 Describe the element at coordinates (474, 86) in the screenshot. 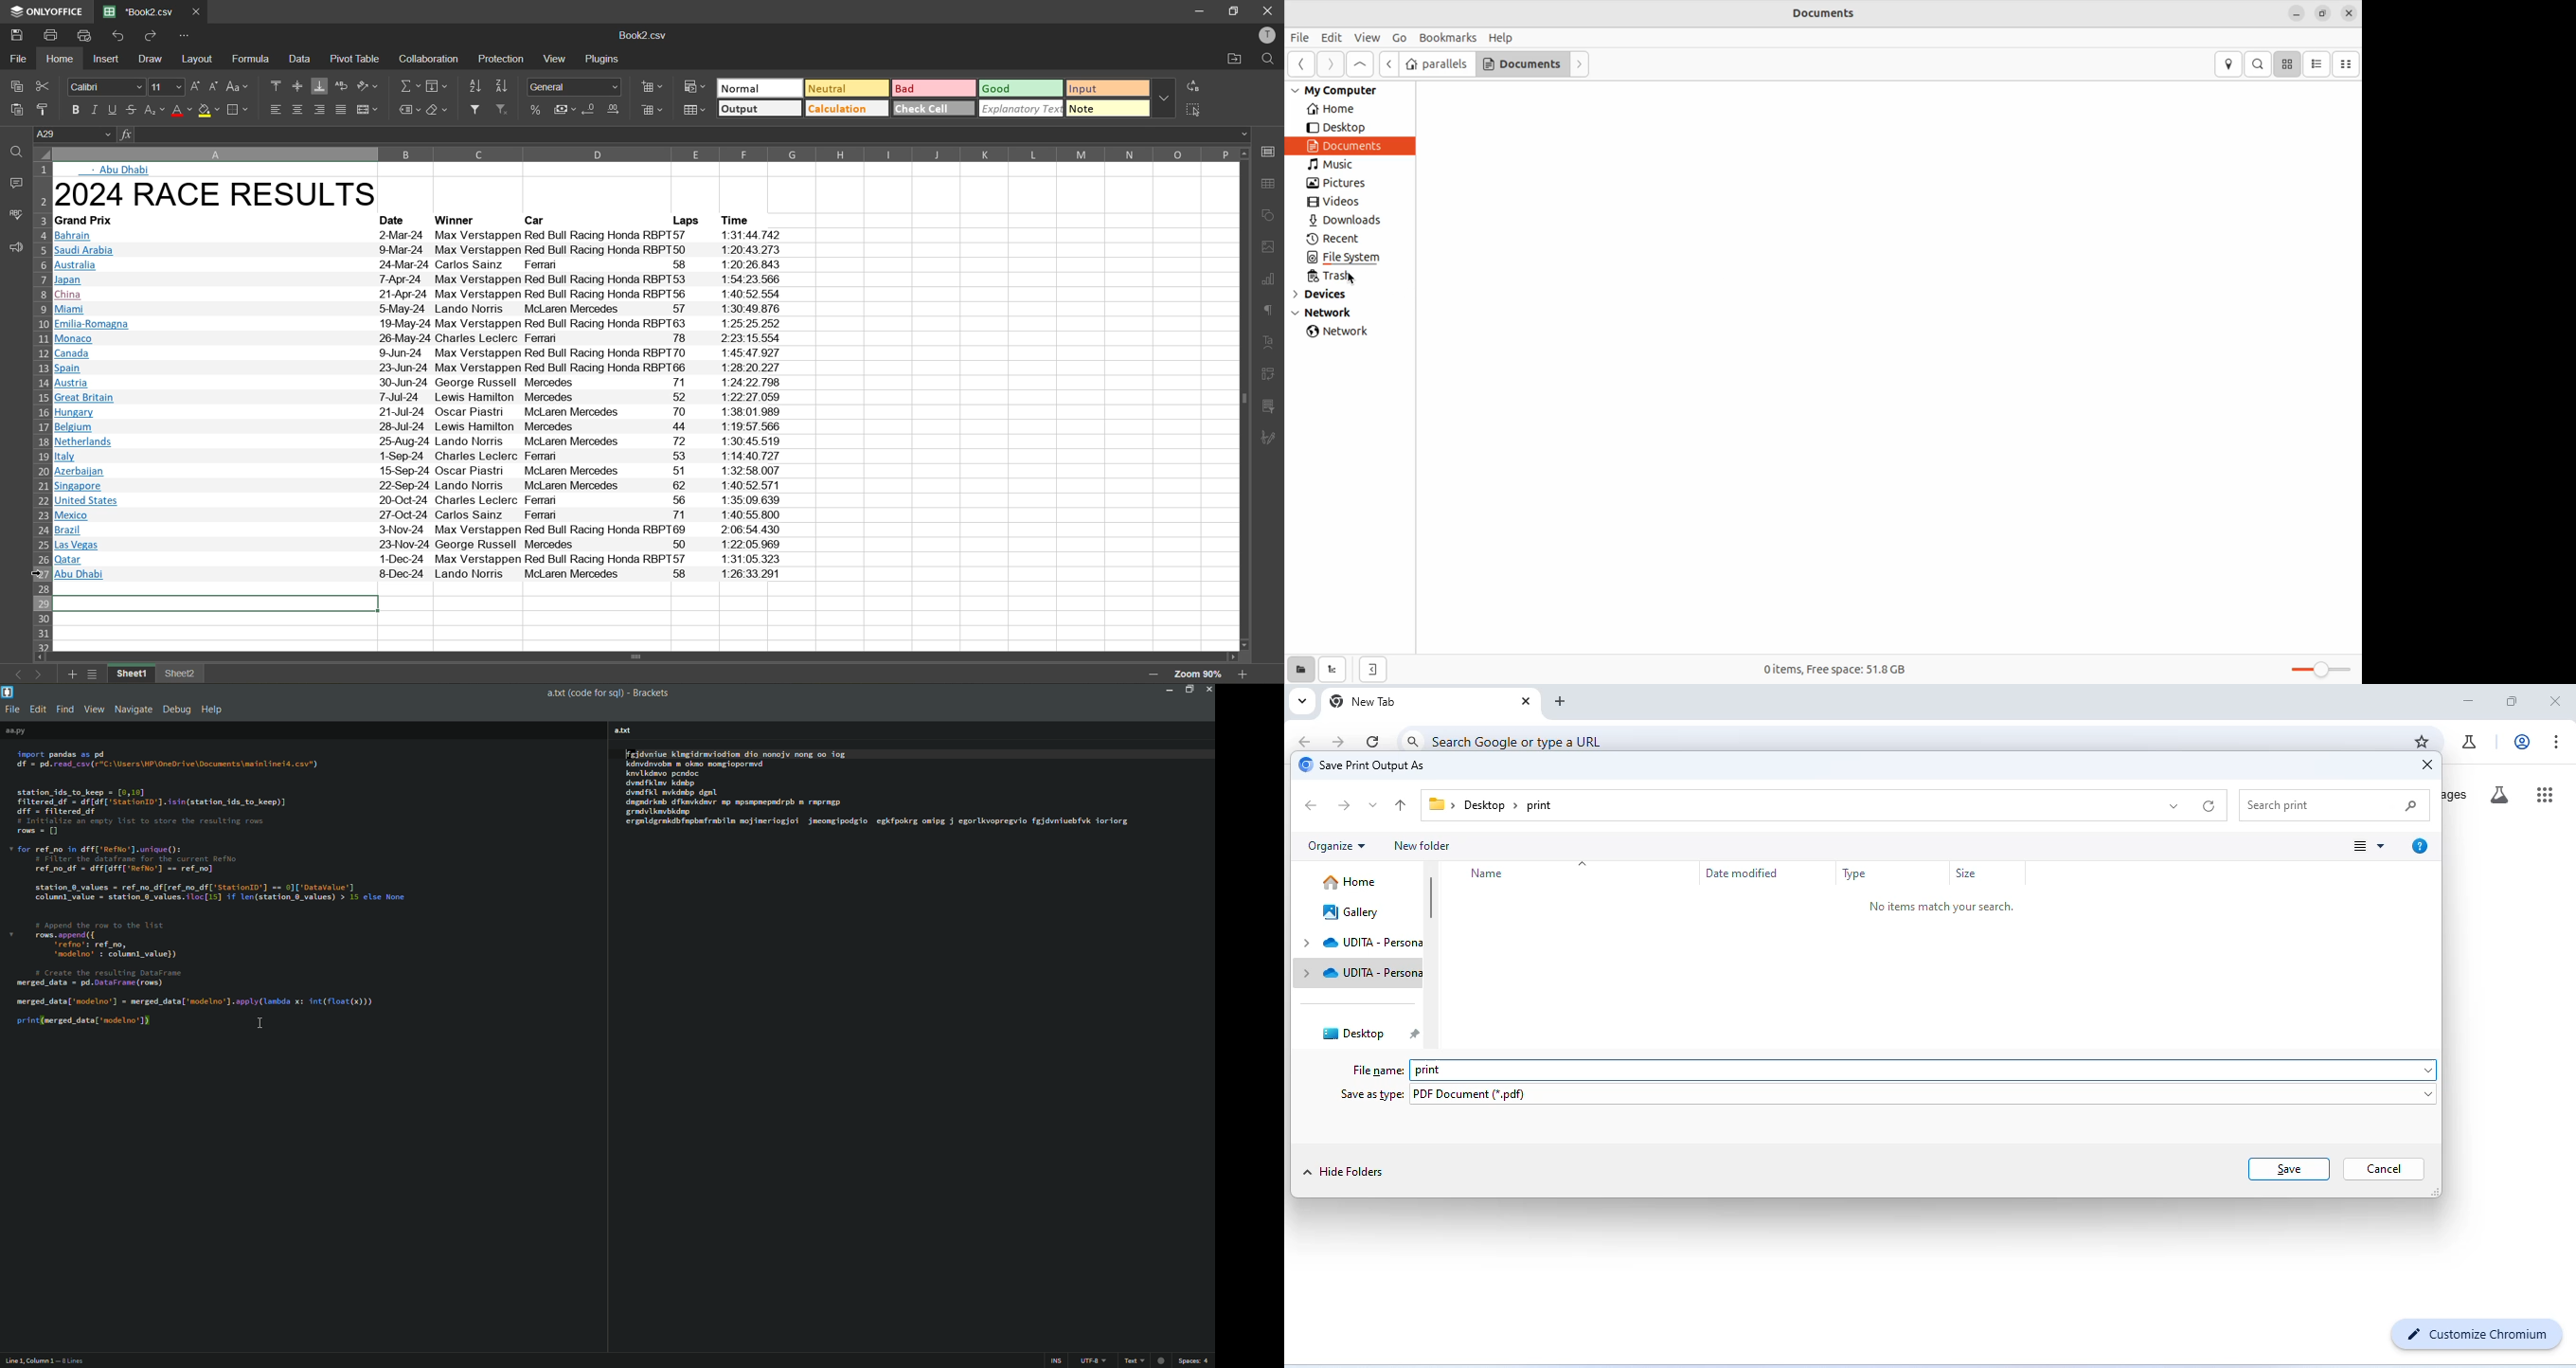

I see `sort ascending` at that location.